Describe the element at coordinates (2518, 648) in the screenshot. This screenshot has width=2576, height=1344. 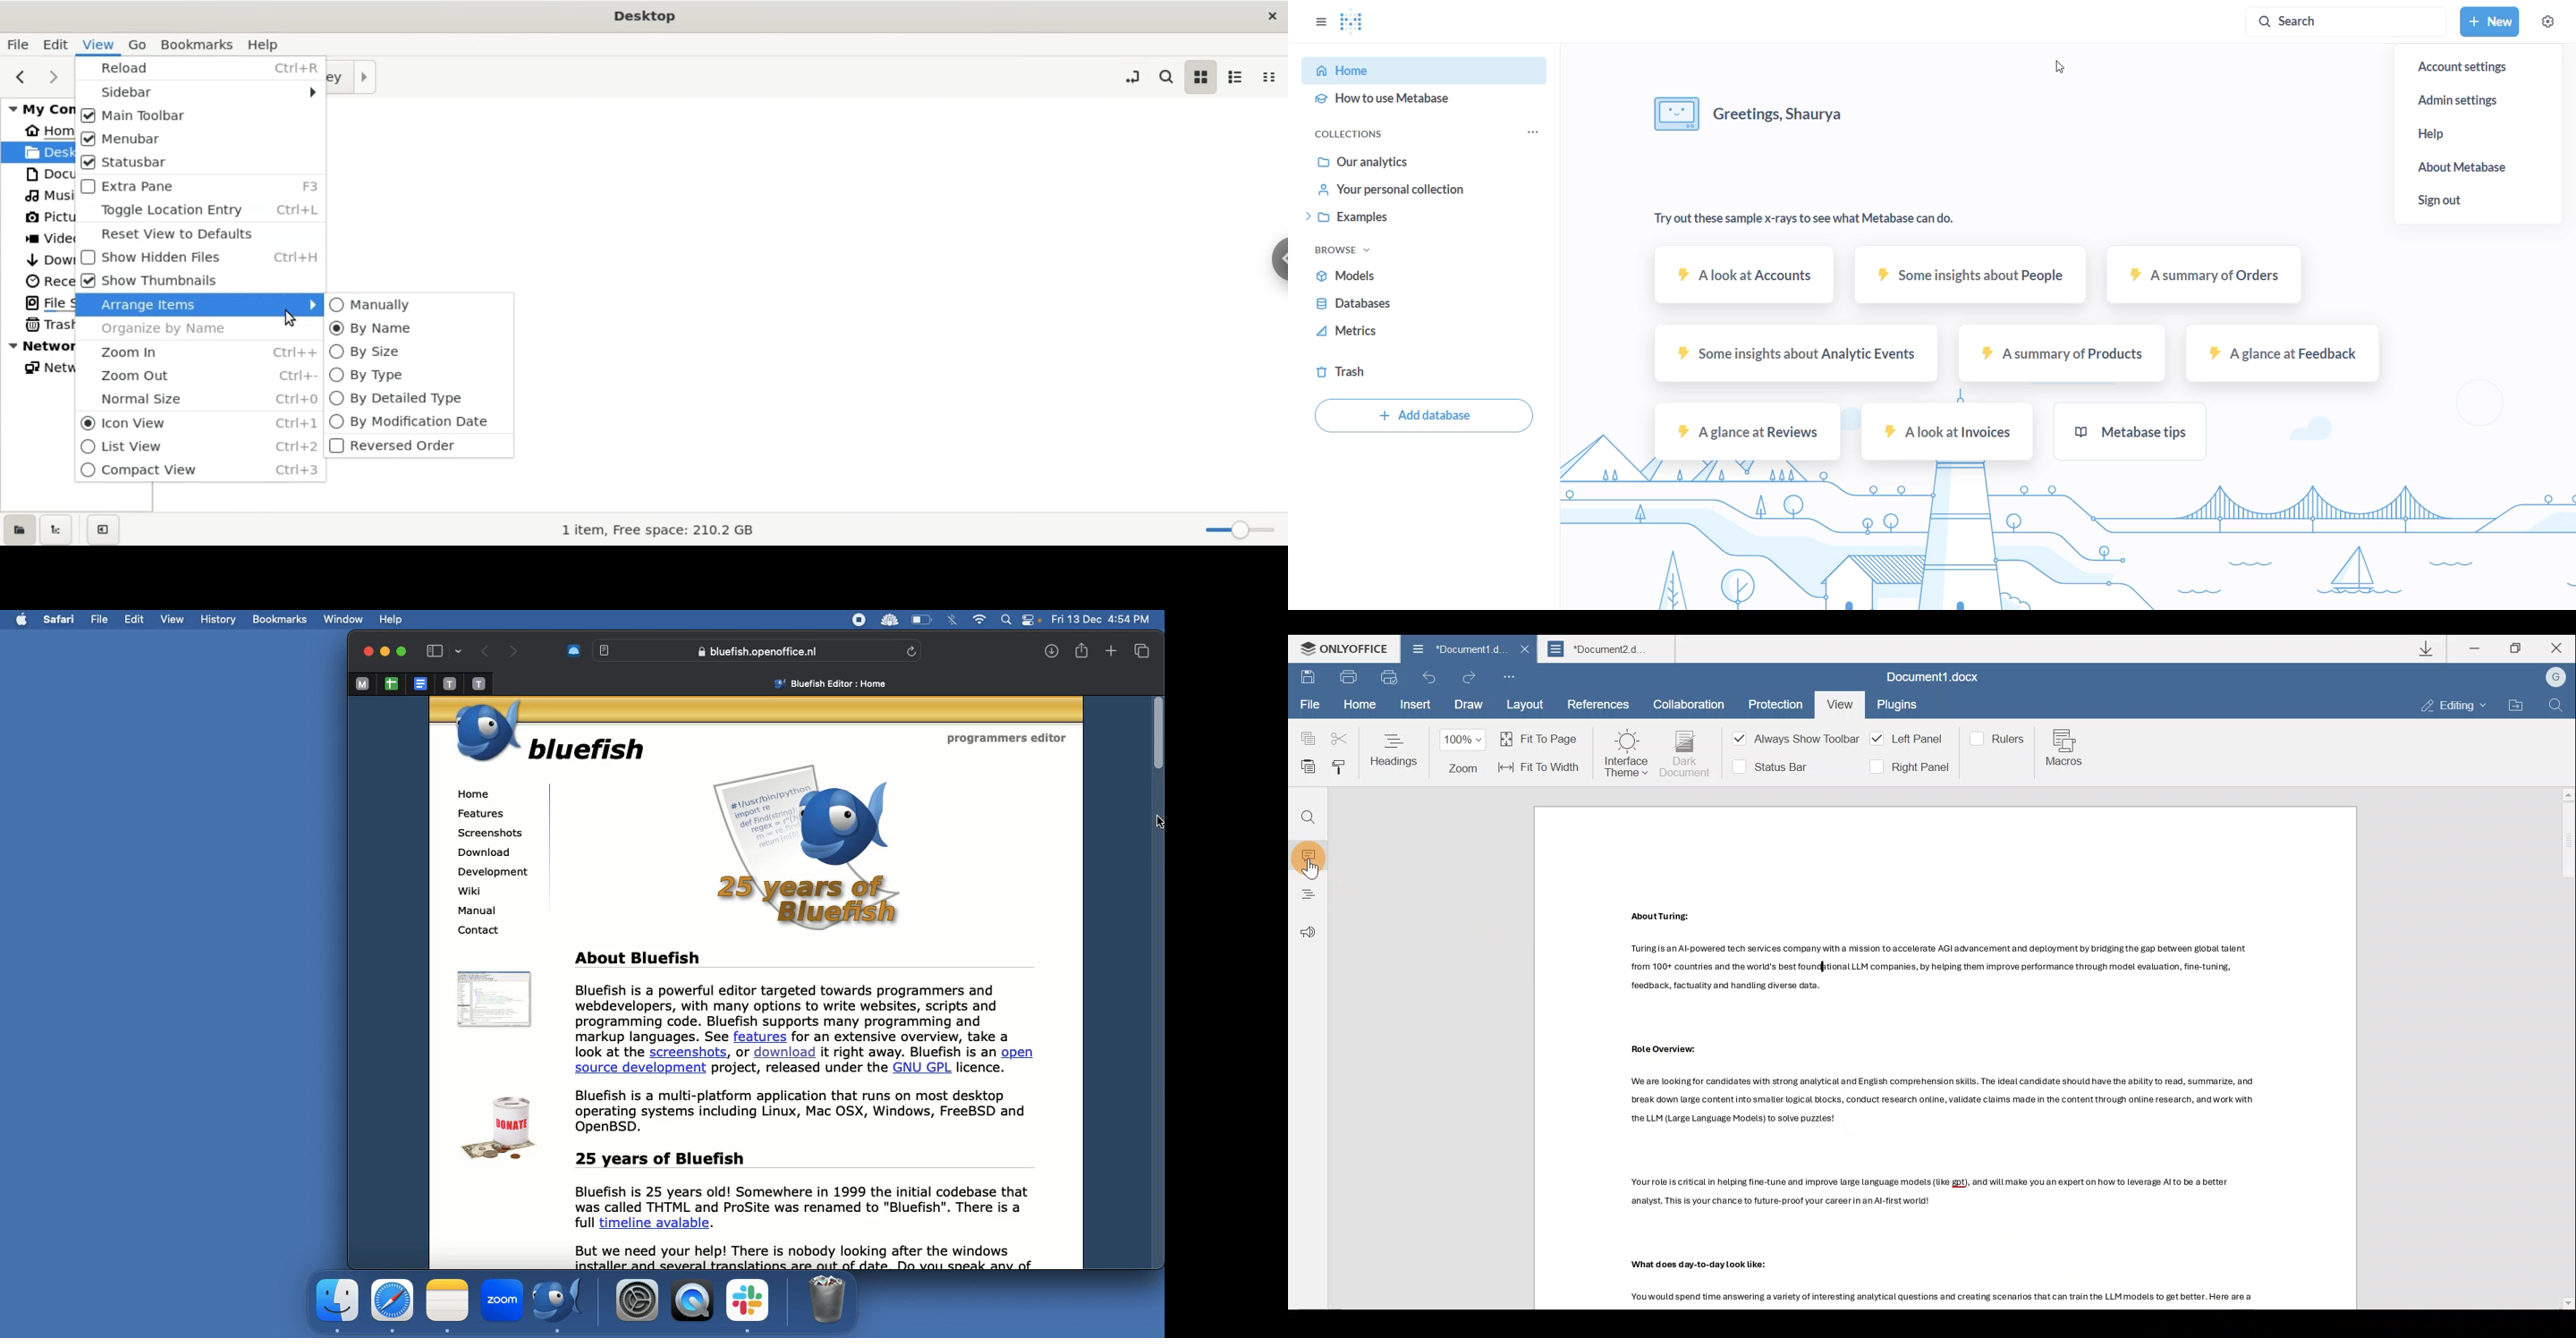
I see `Maximize` at that location.